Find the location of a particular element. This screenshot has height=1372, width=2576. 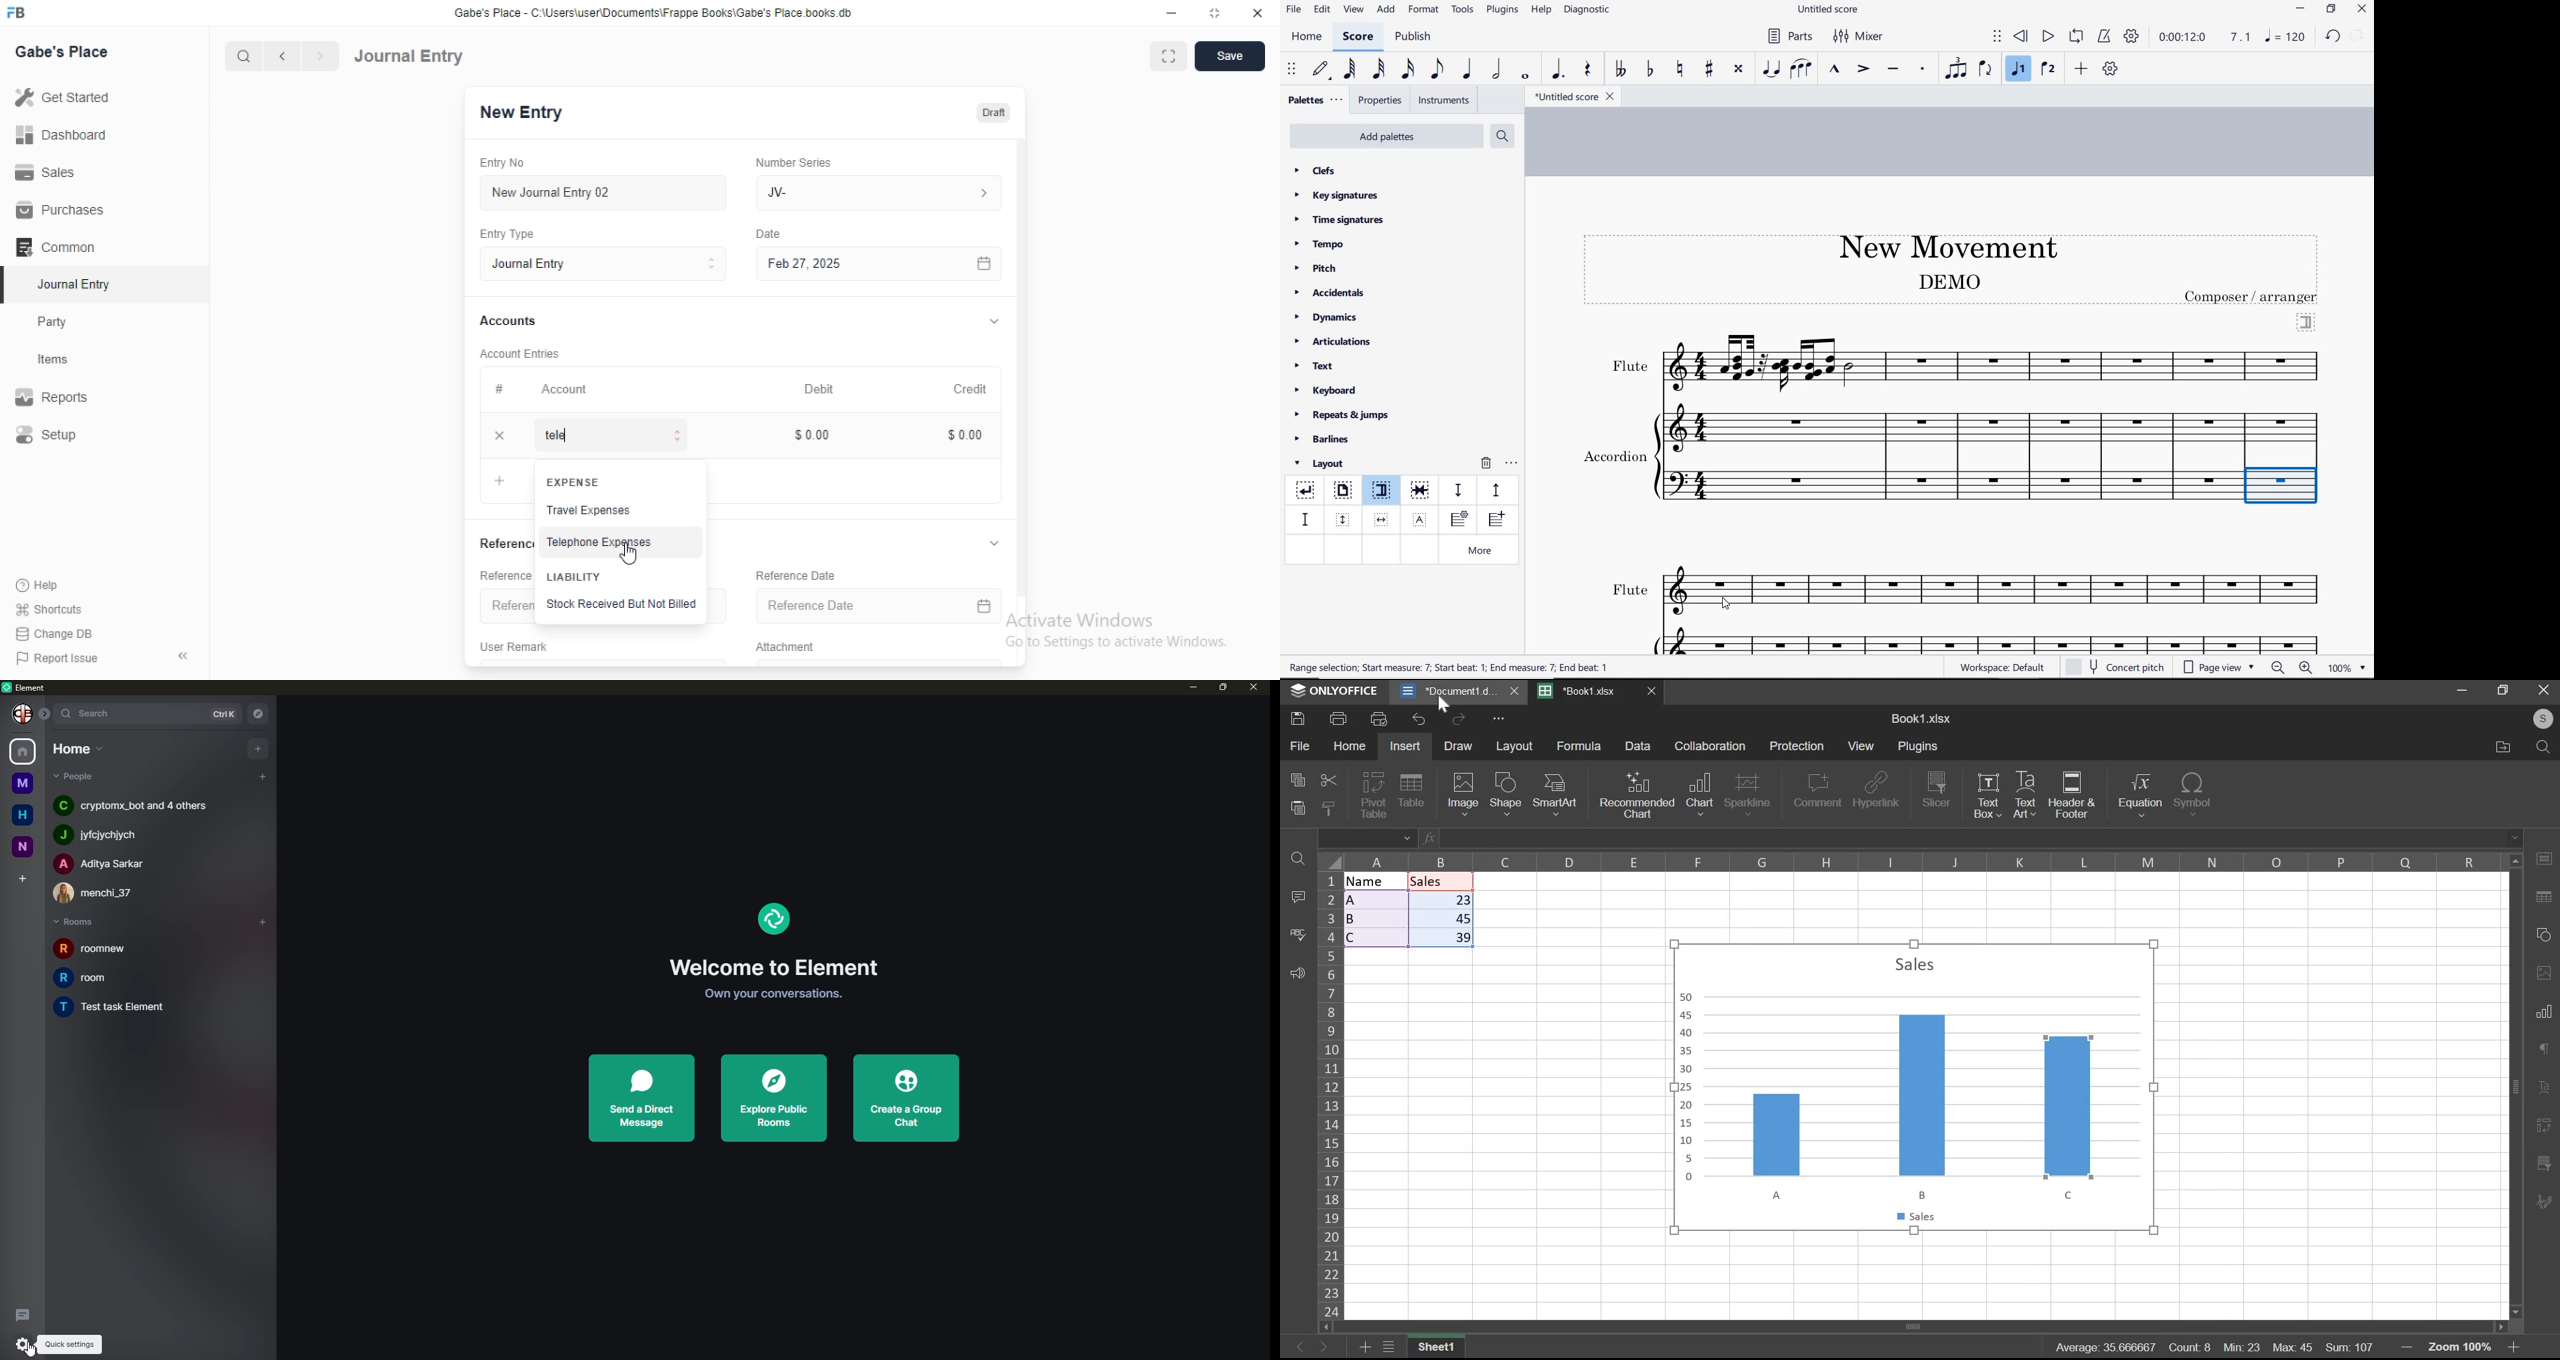

‘Number Series is located at coordinates (794, 162).